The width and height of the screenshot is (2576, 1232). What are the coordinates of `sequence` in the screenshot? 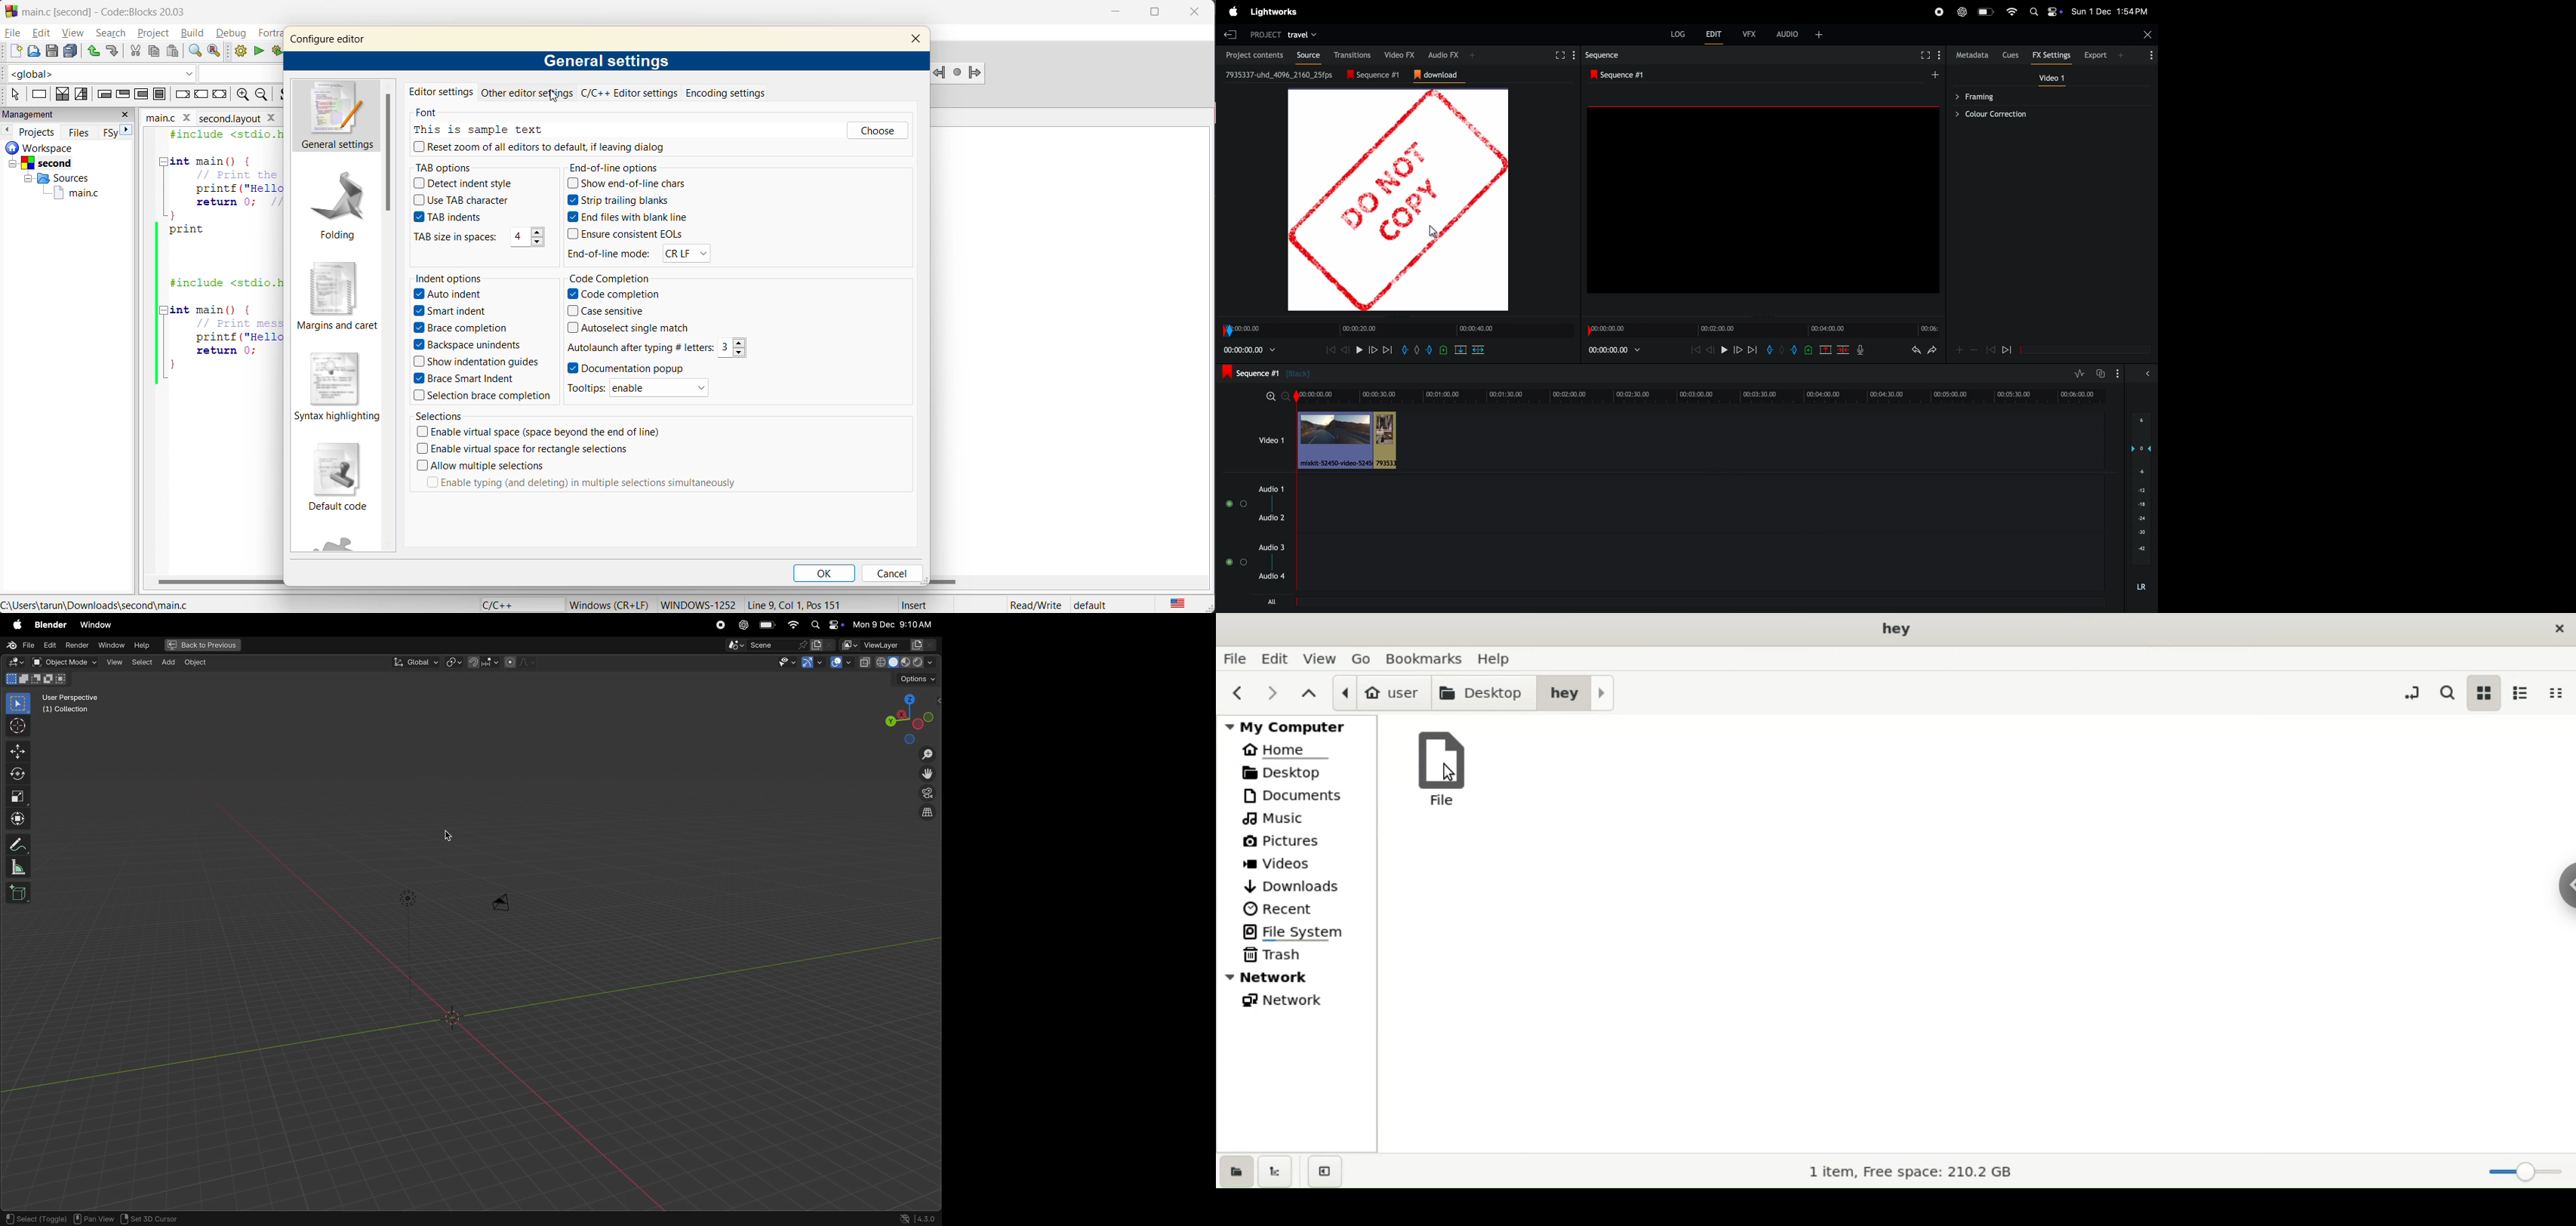 It's located at (1604, 55).